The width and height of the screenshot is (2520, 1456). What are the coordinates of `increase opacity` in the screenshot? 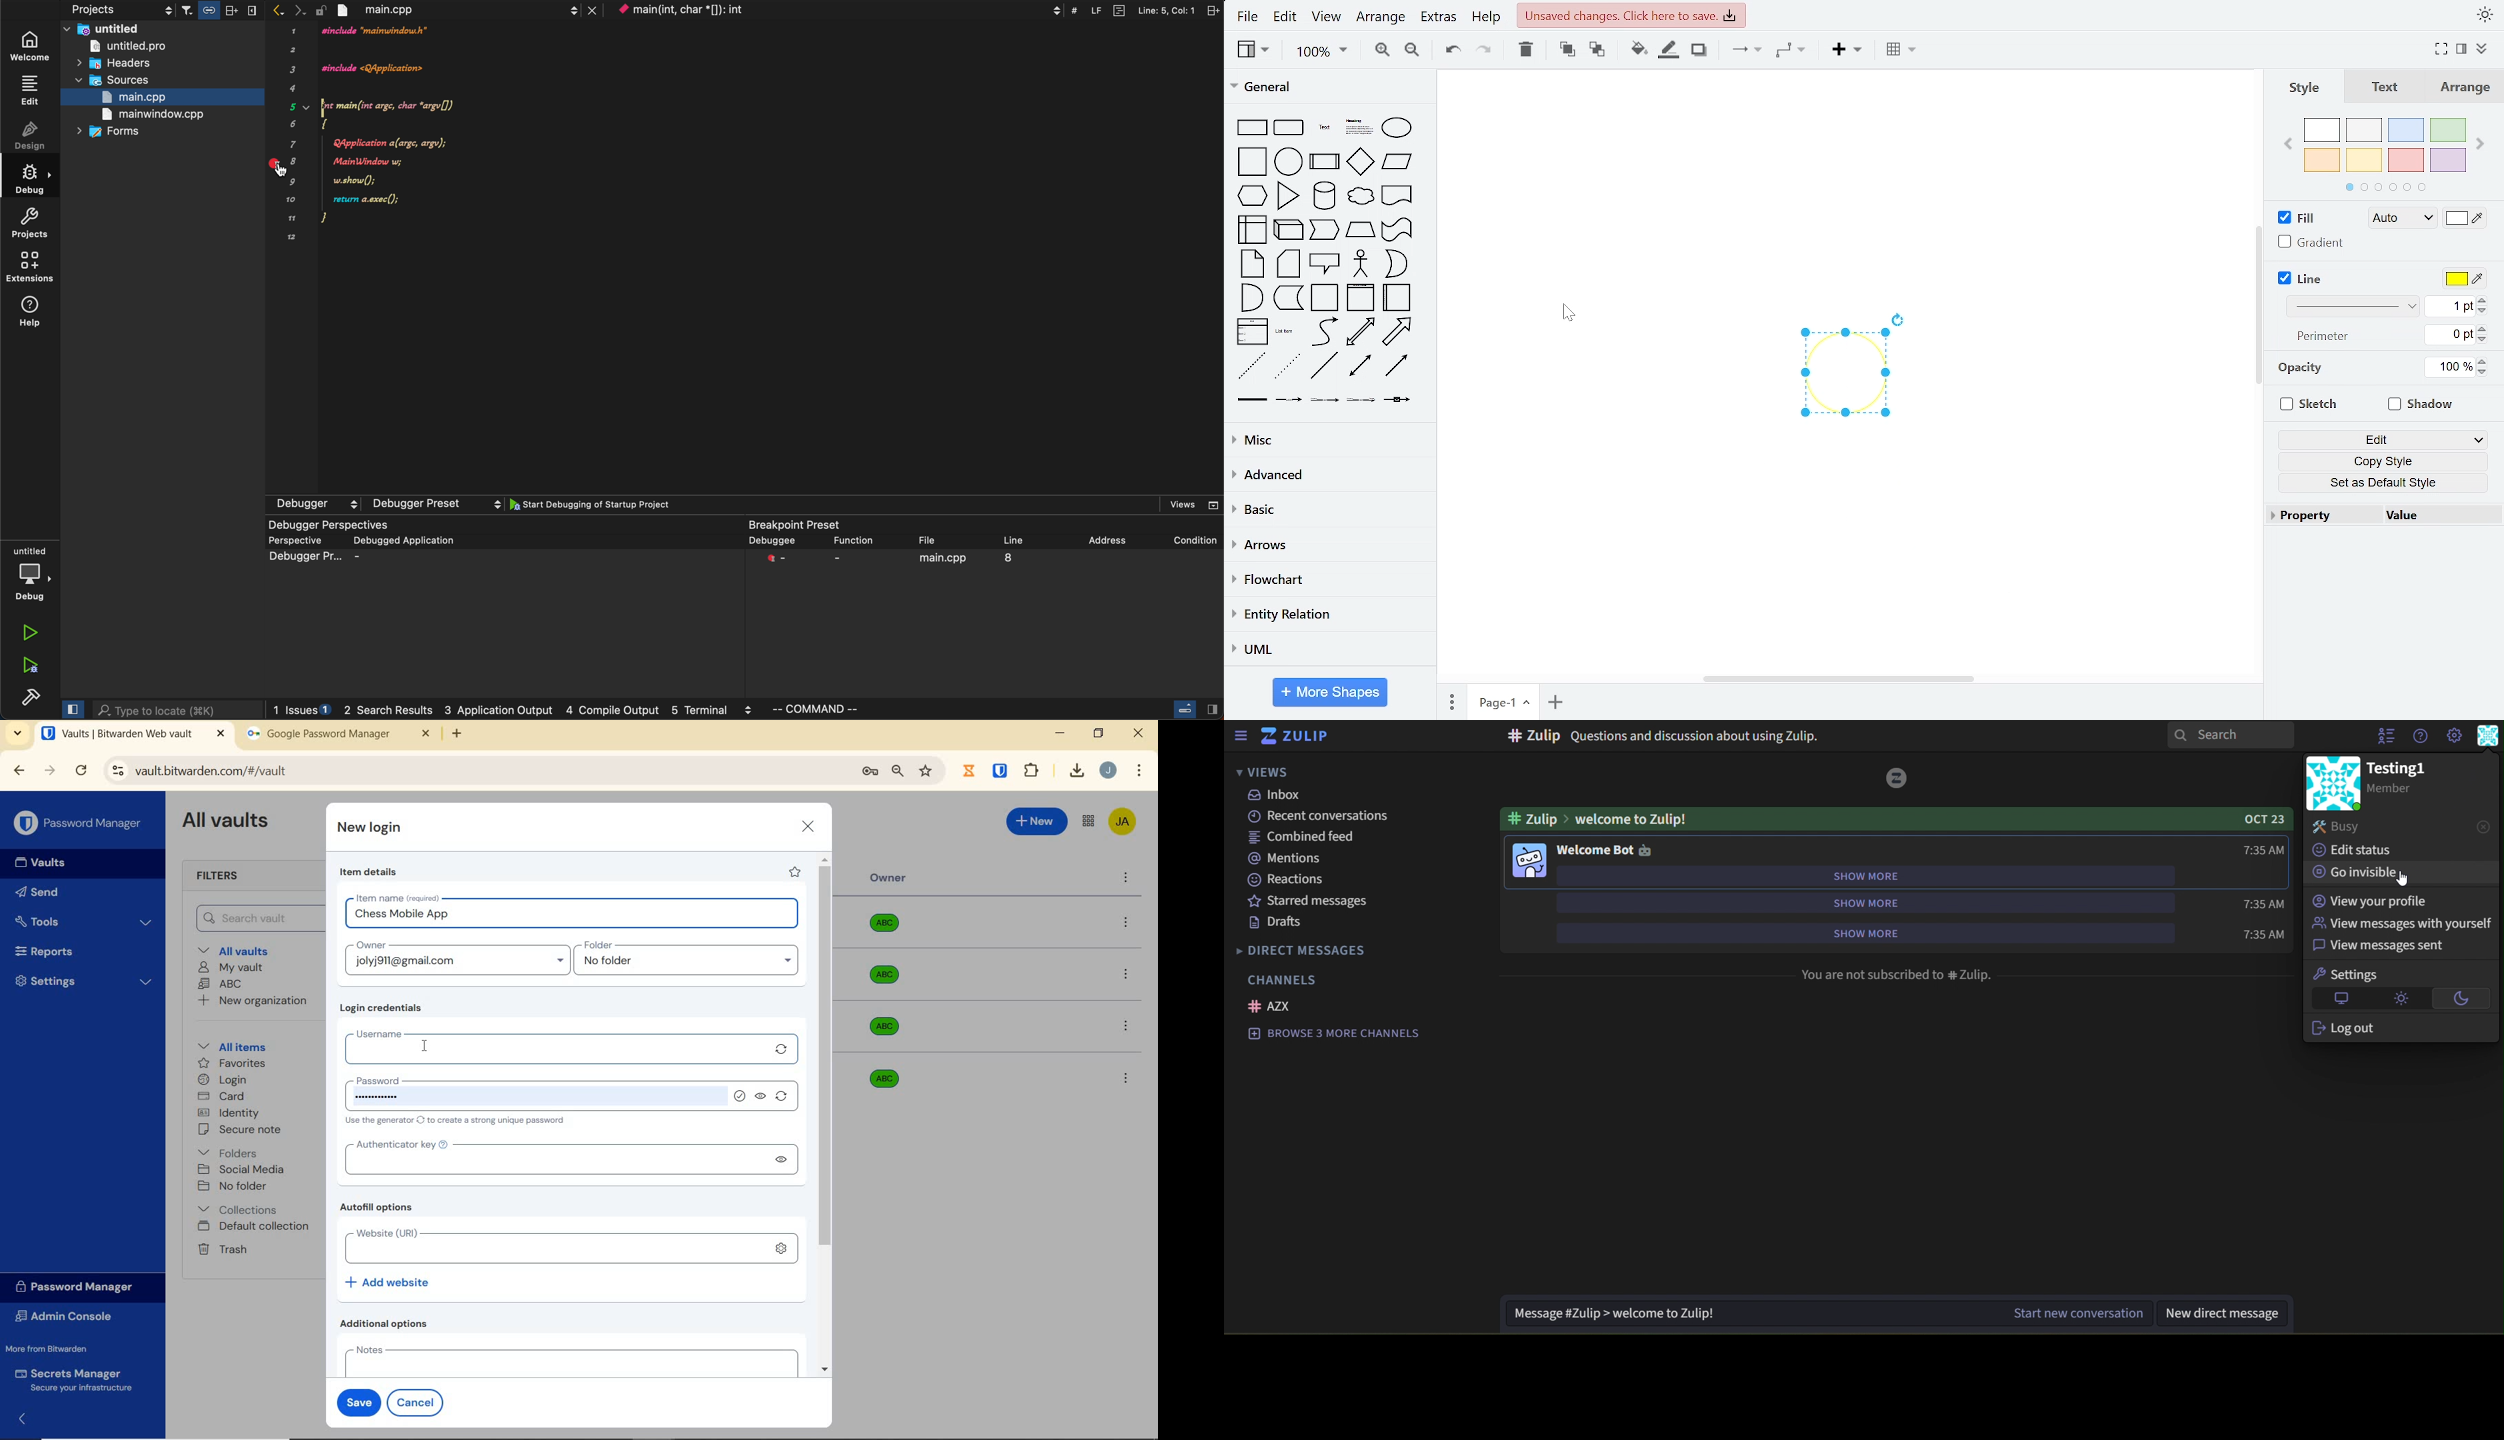 It's located at (2485, 360).